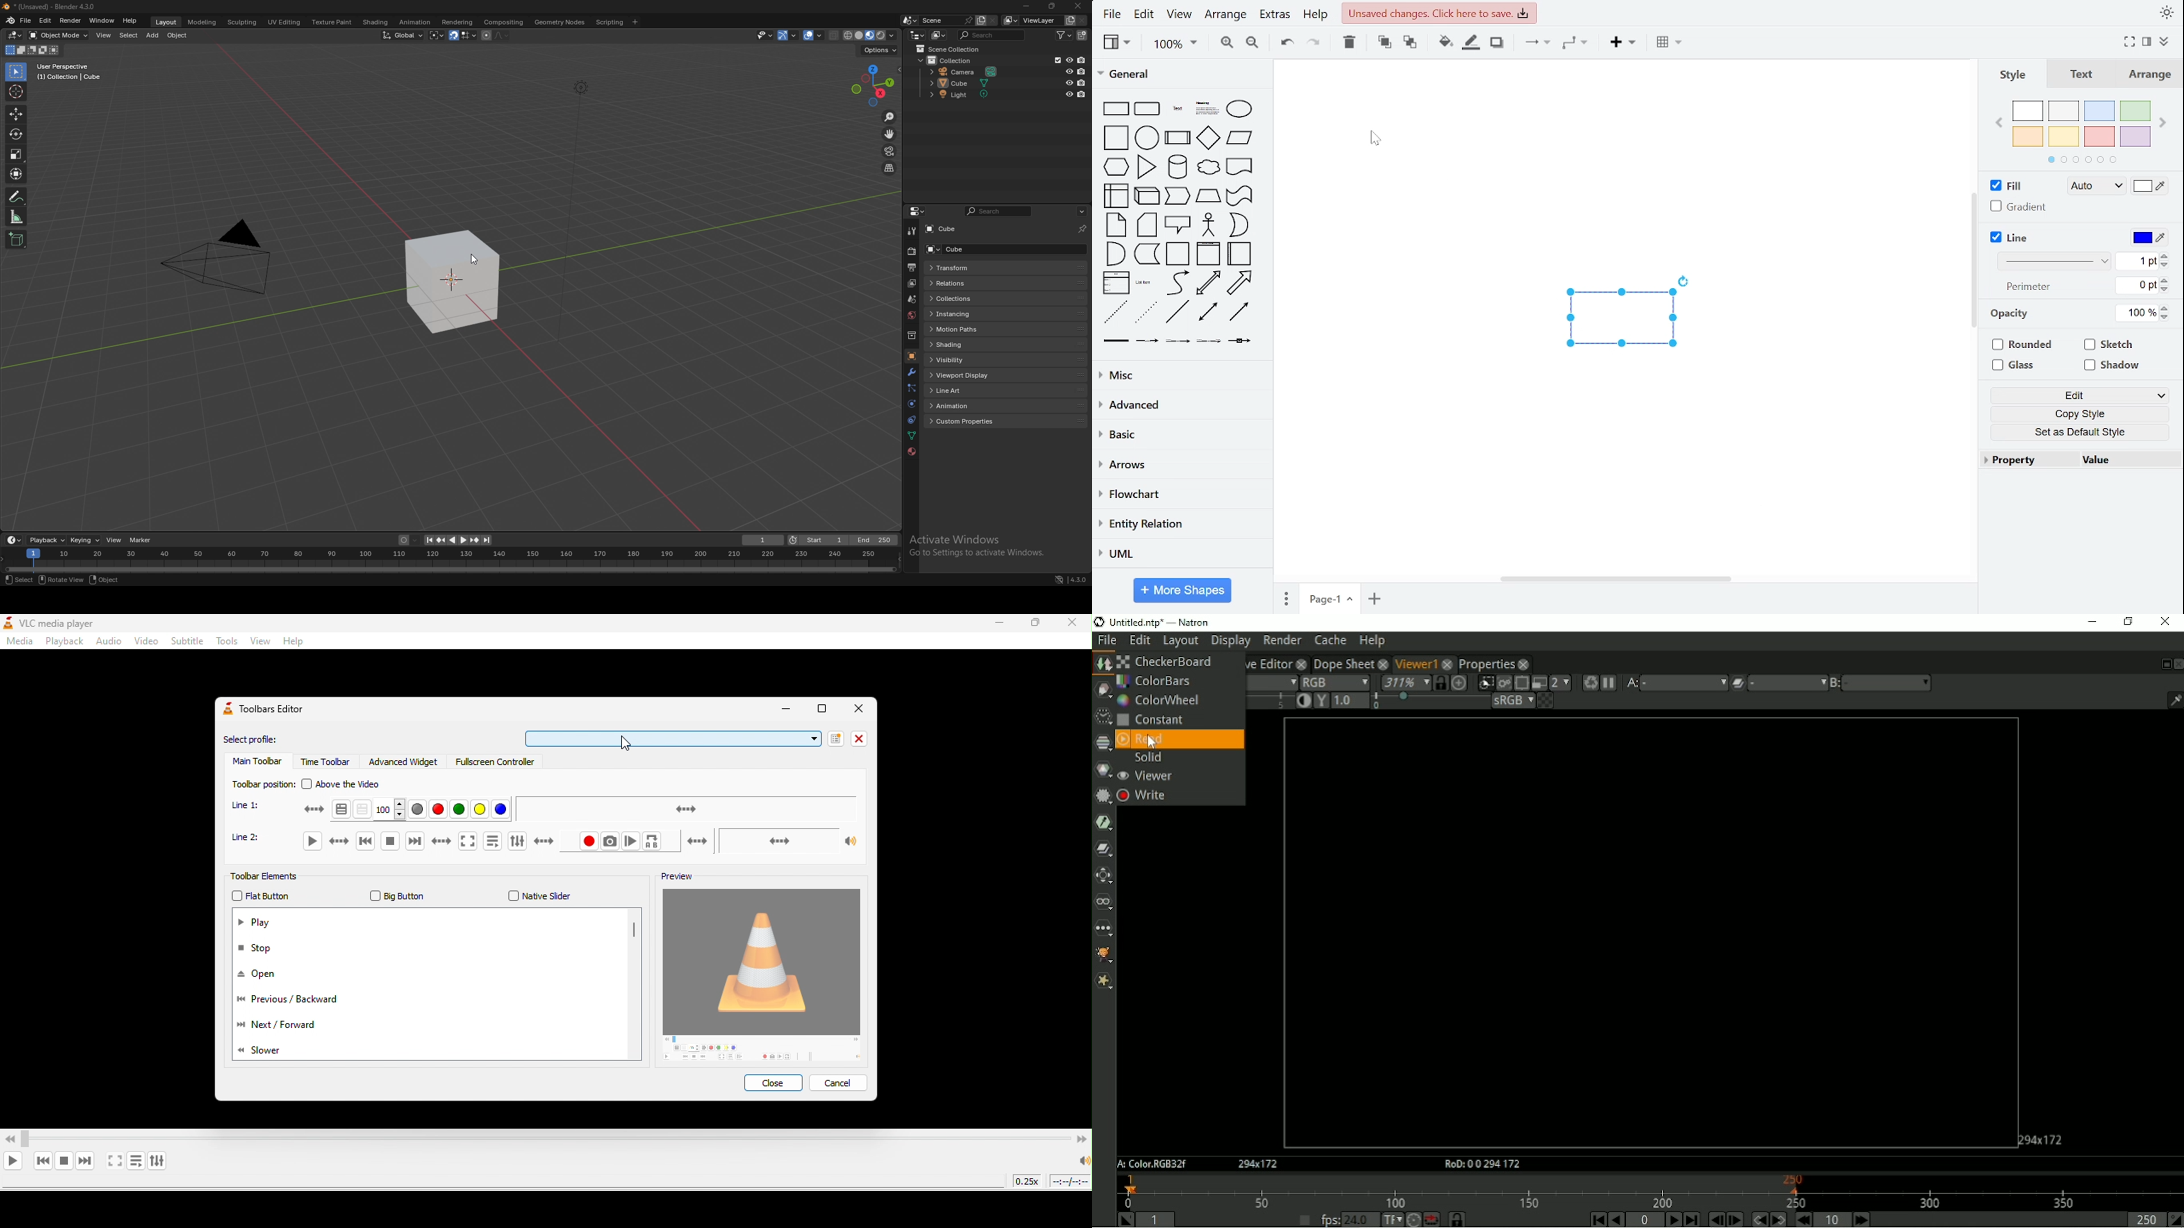  I want to click on tollbar elements, so click(273, 878).